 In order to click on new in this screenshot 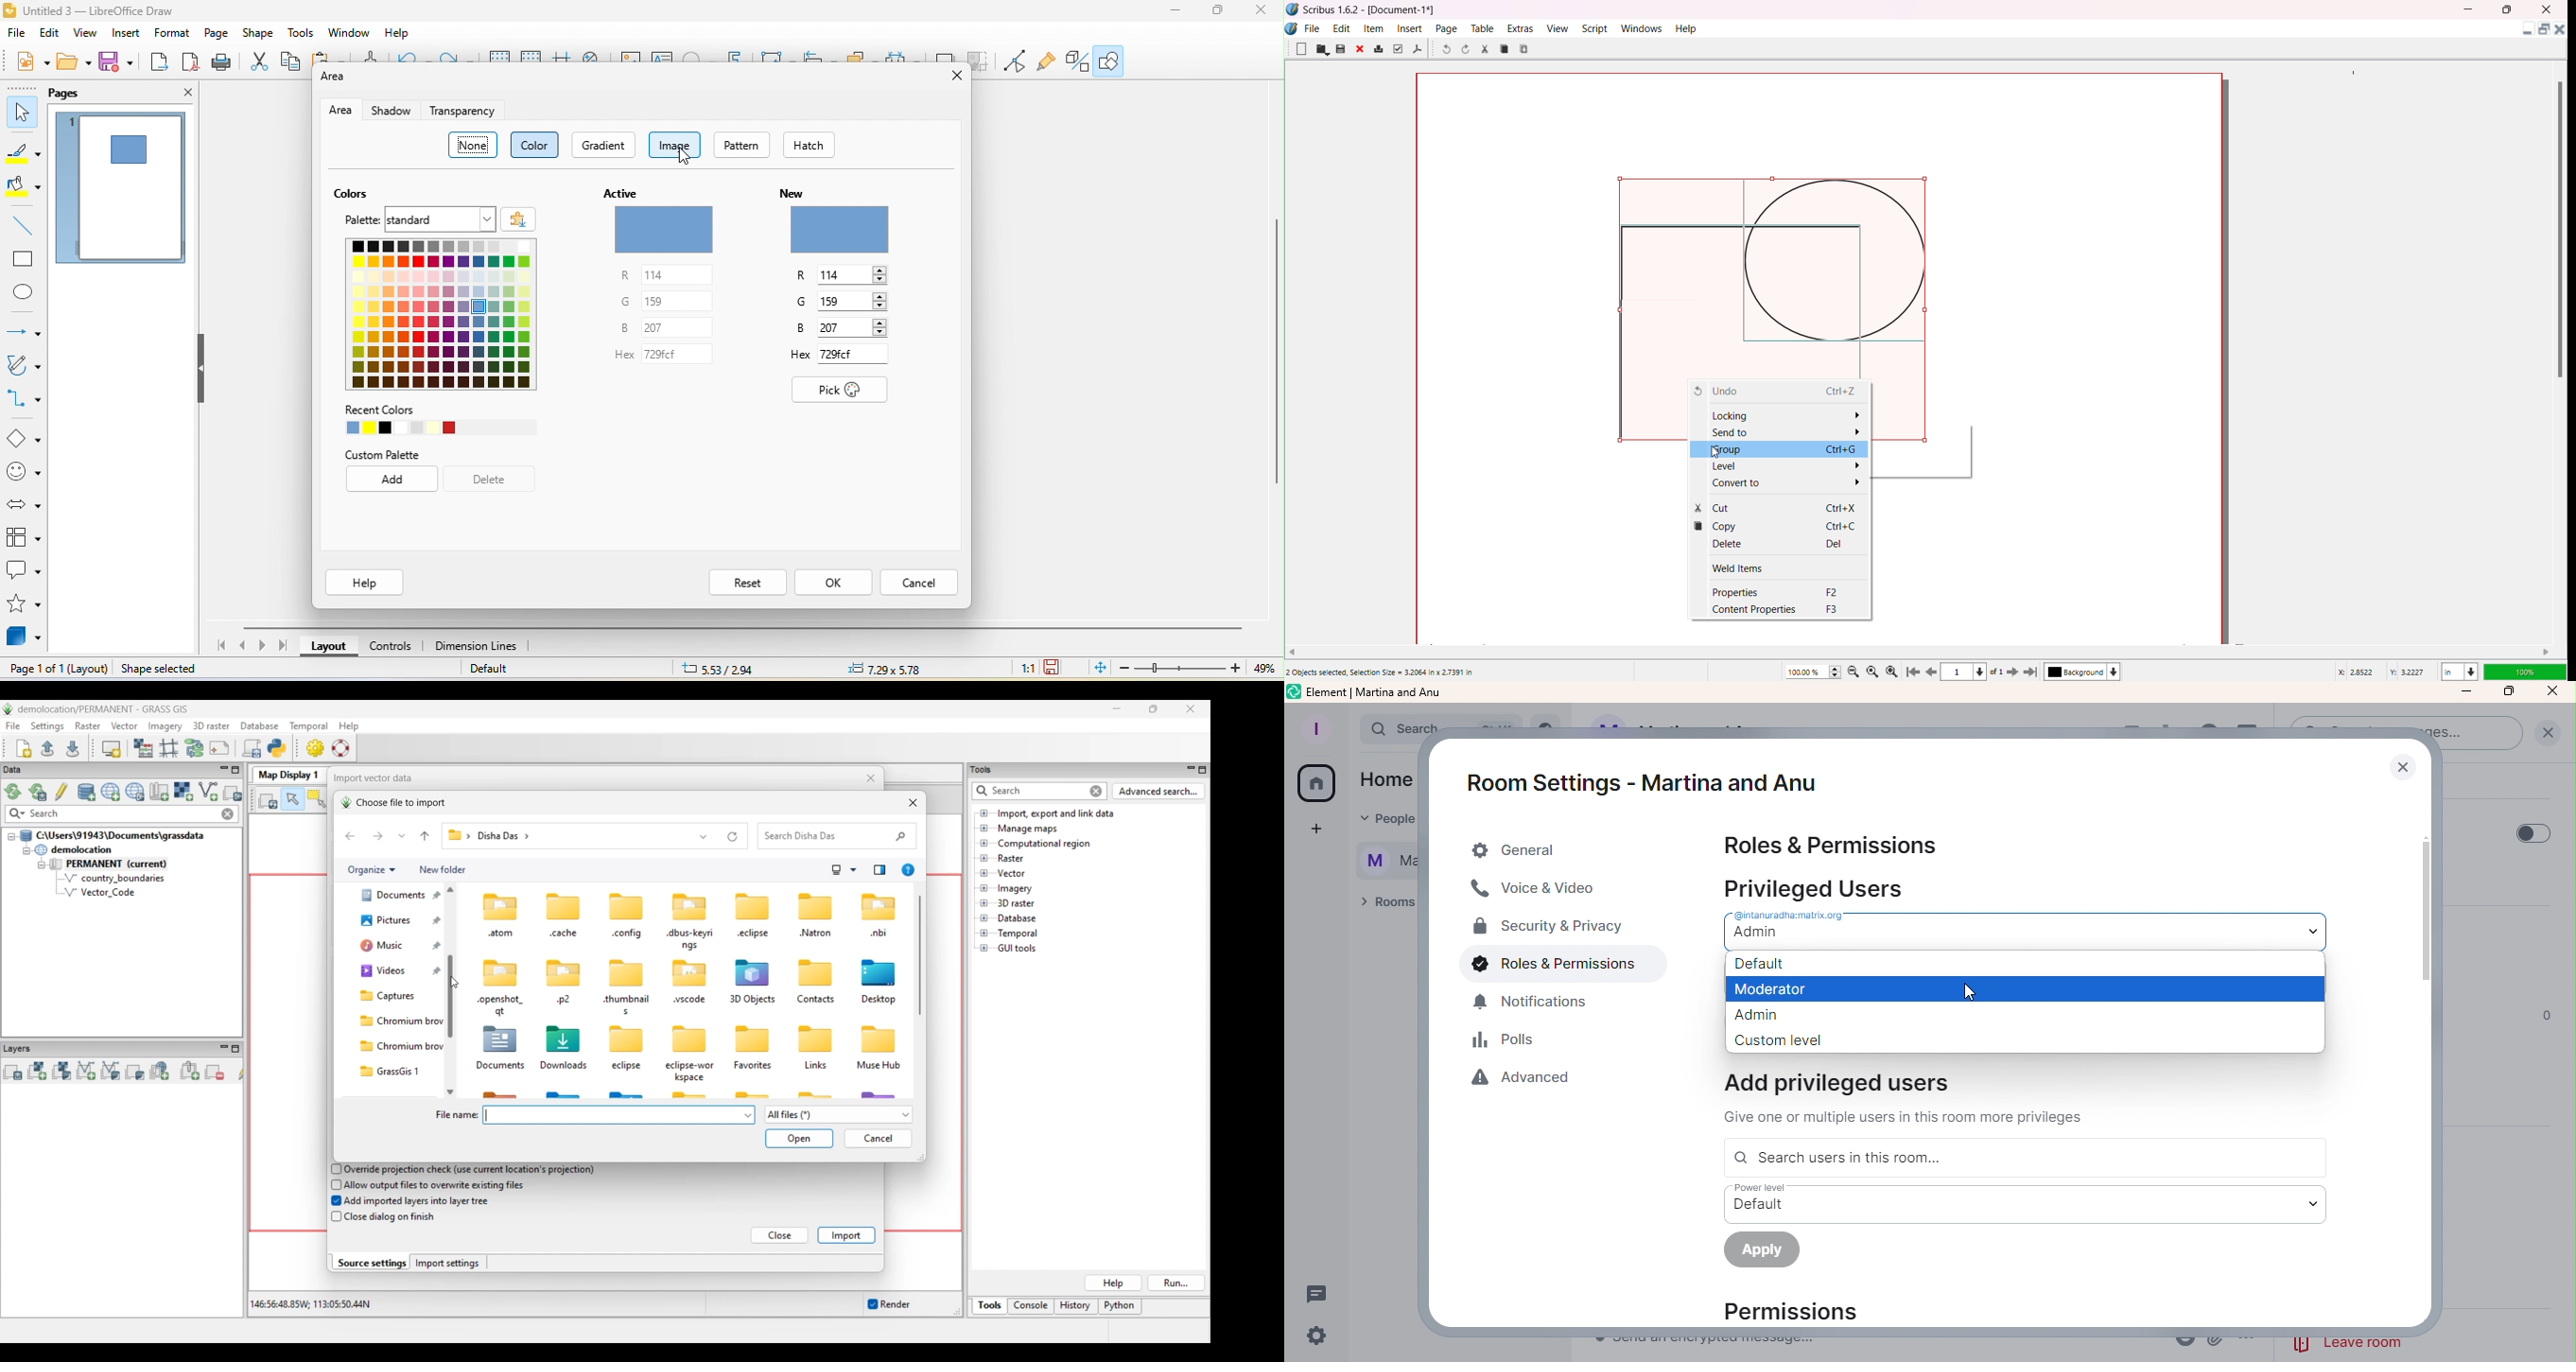, I will do `click(840, 220)`.